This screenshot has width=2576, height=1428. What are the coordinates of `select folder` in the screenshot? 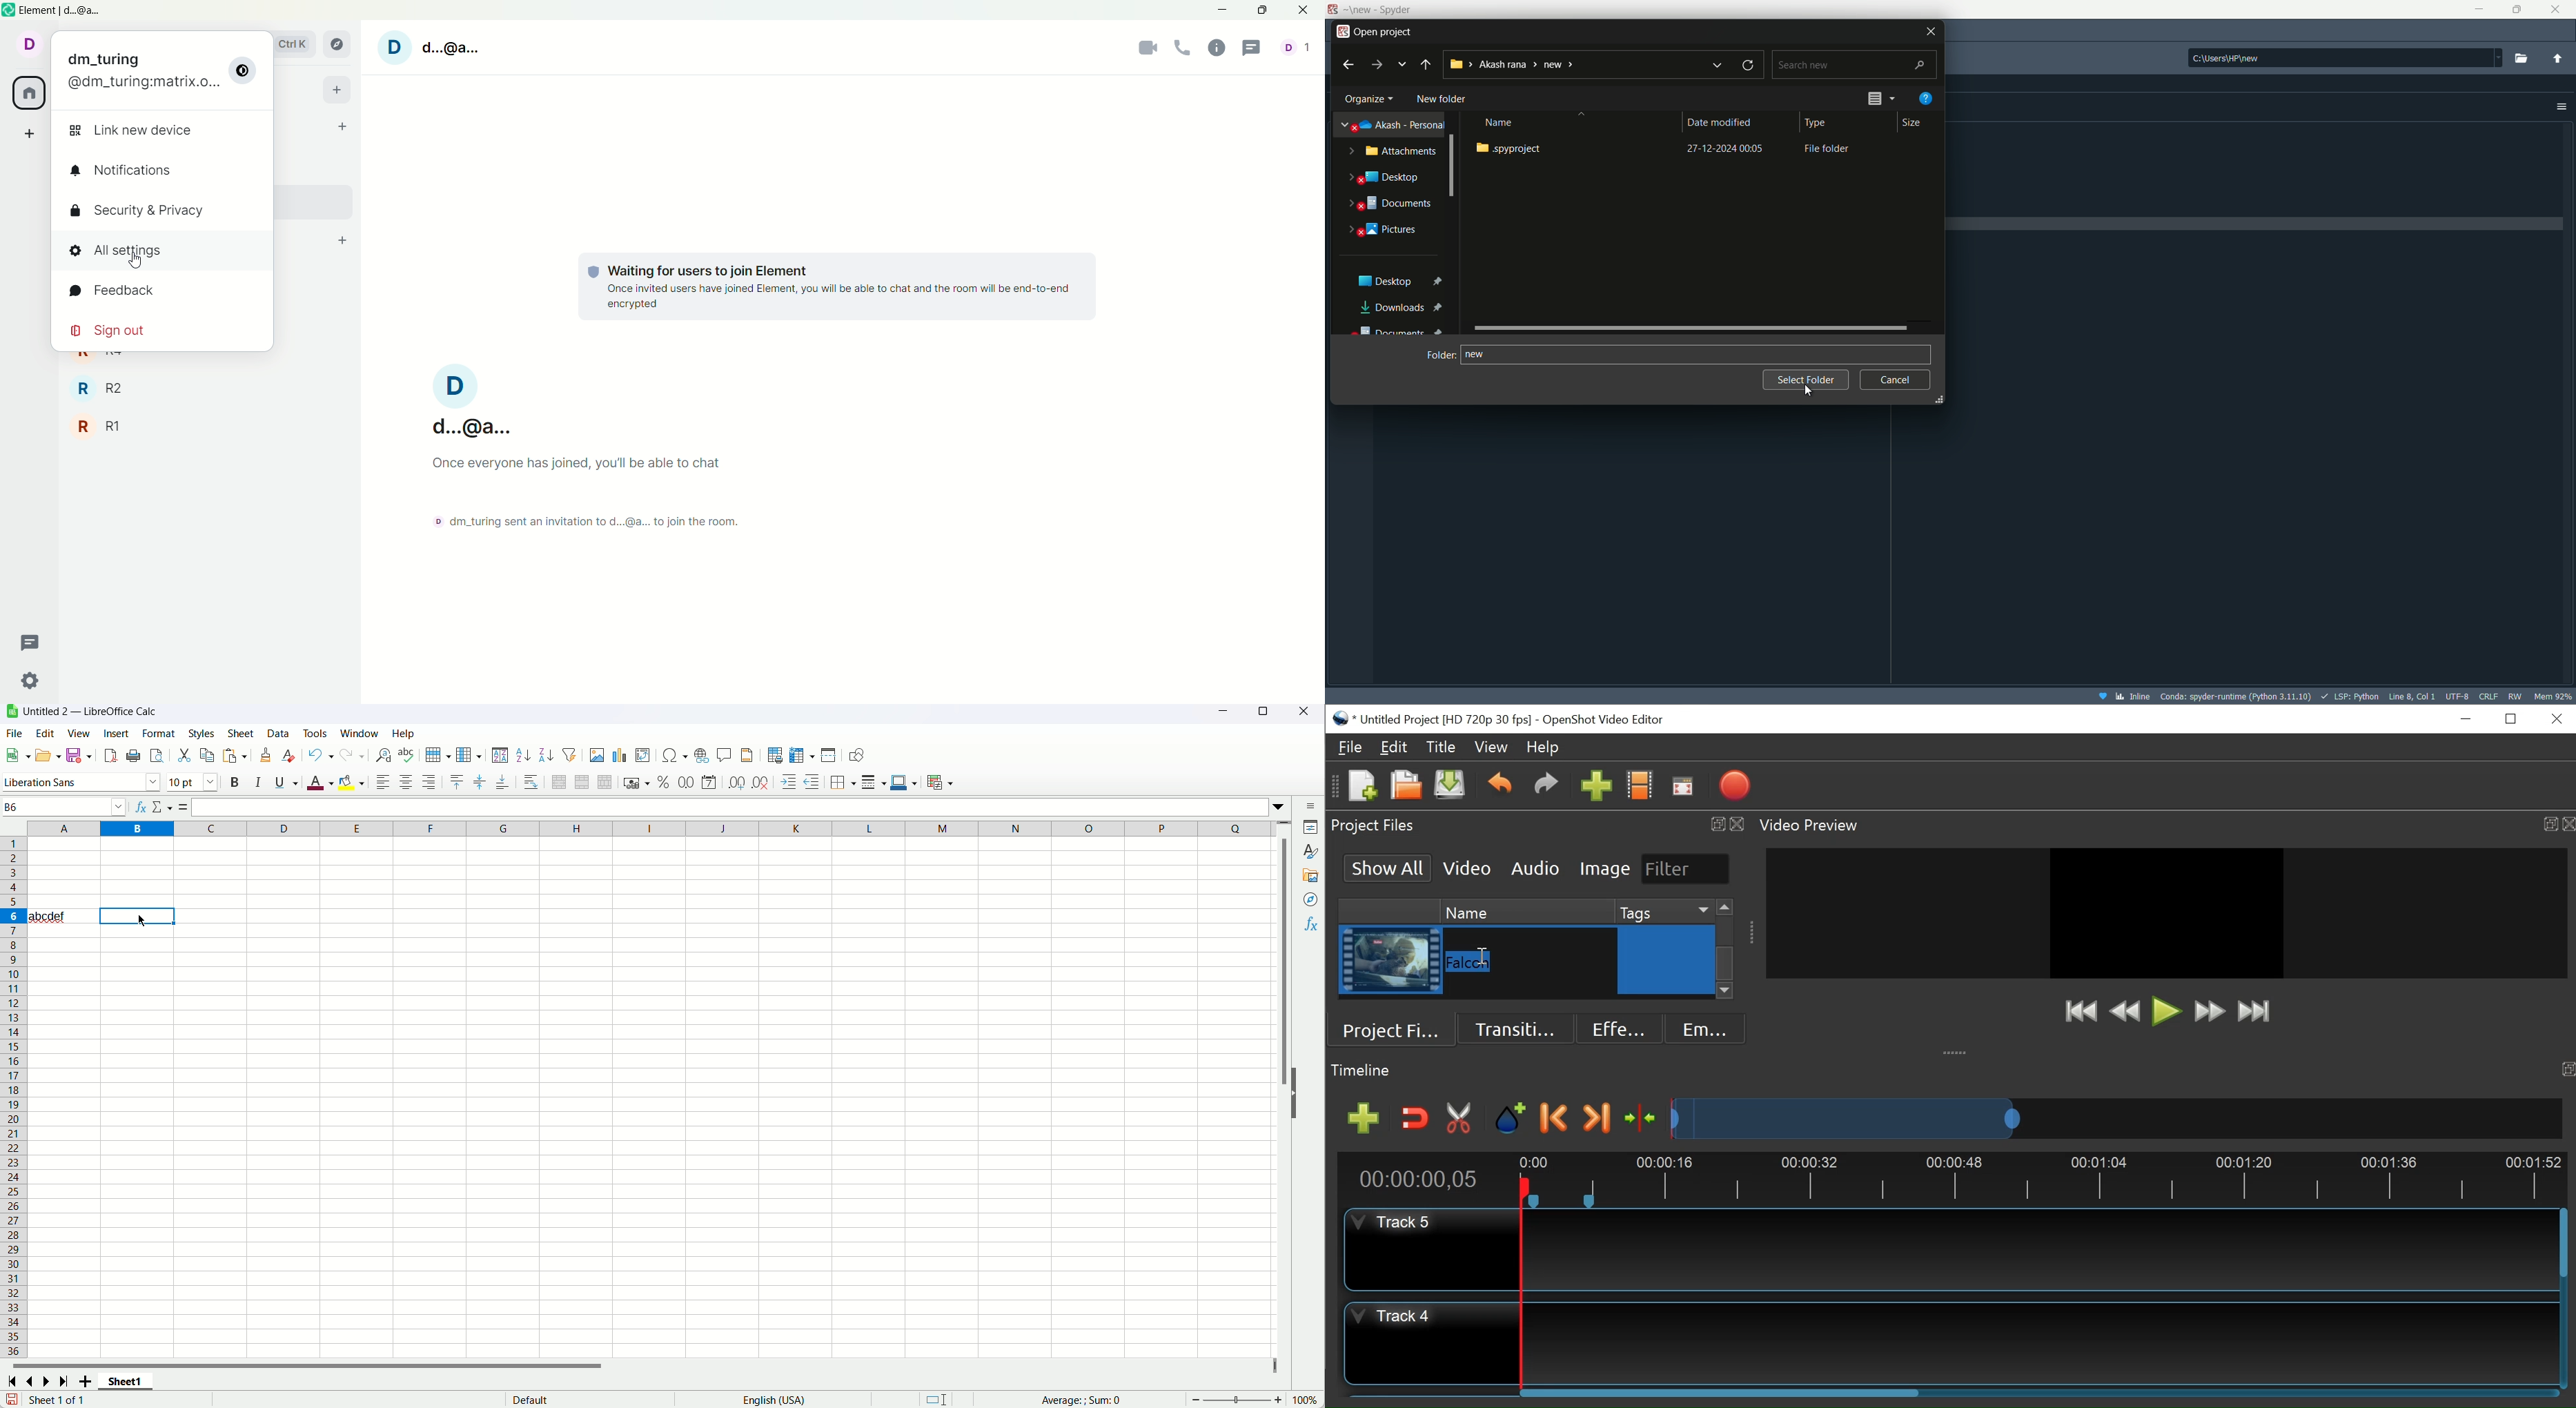 It's located at (1805, 380).